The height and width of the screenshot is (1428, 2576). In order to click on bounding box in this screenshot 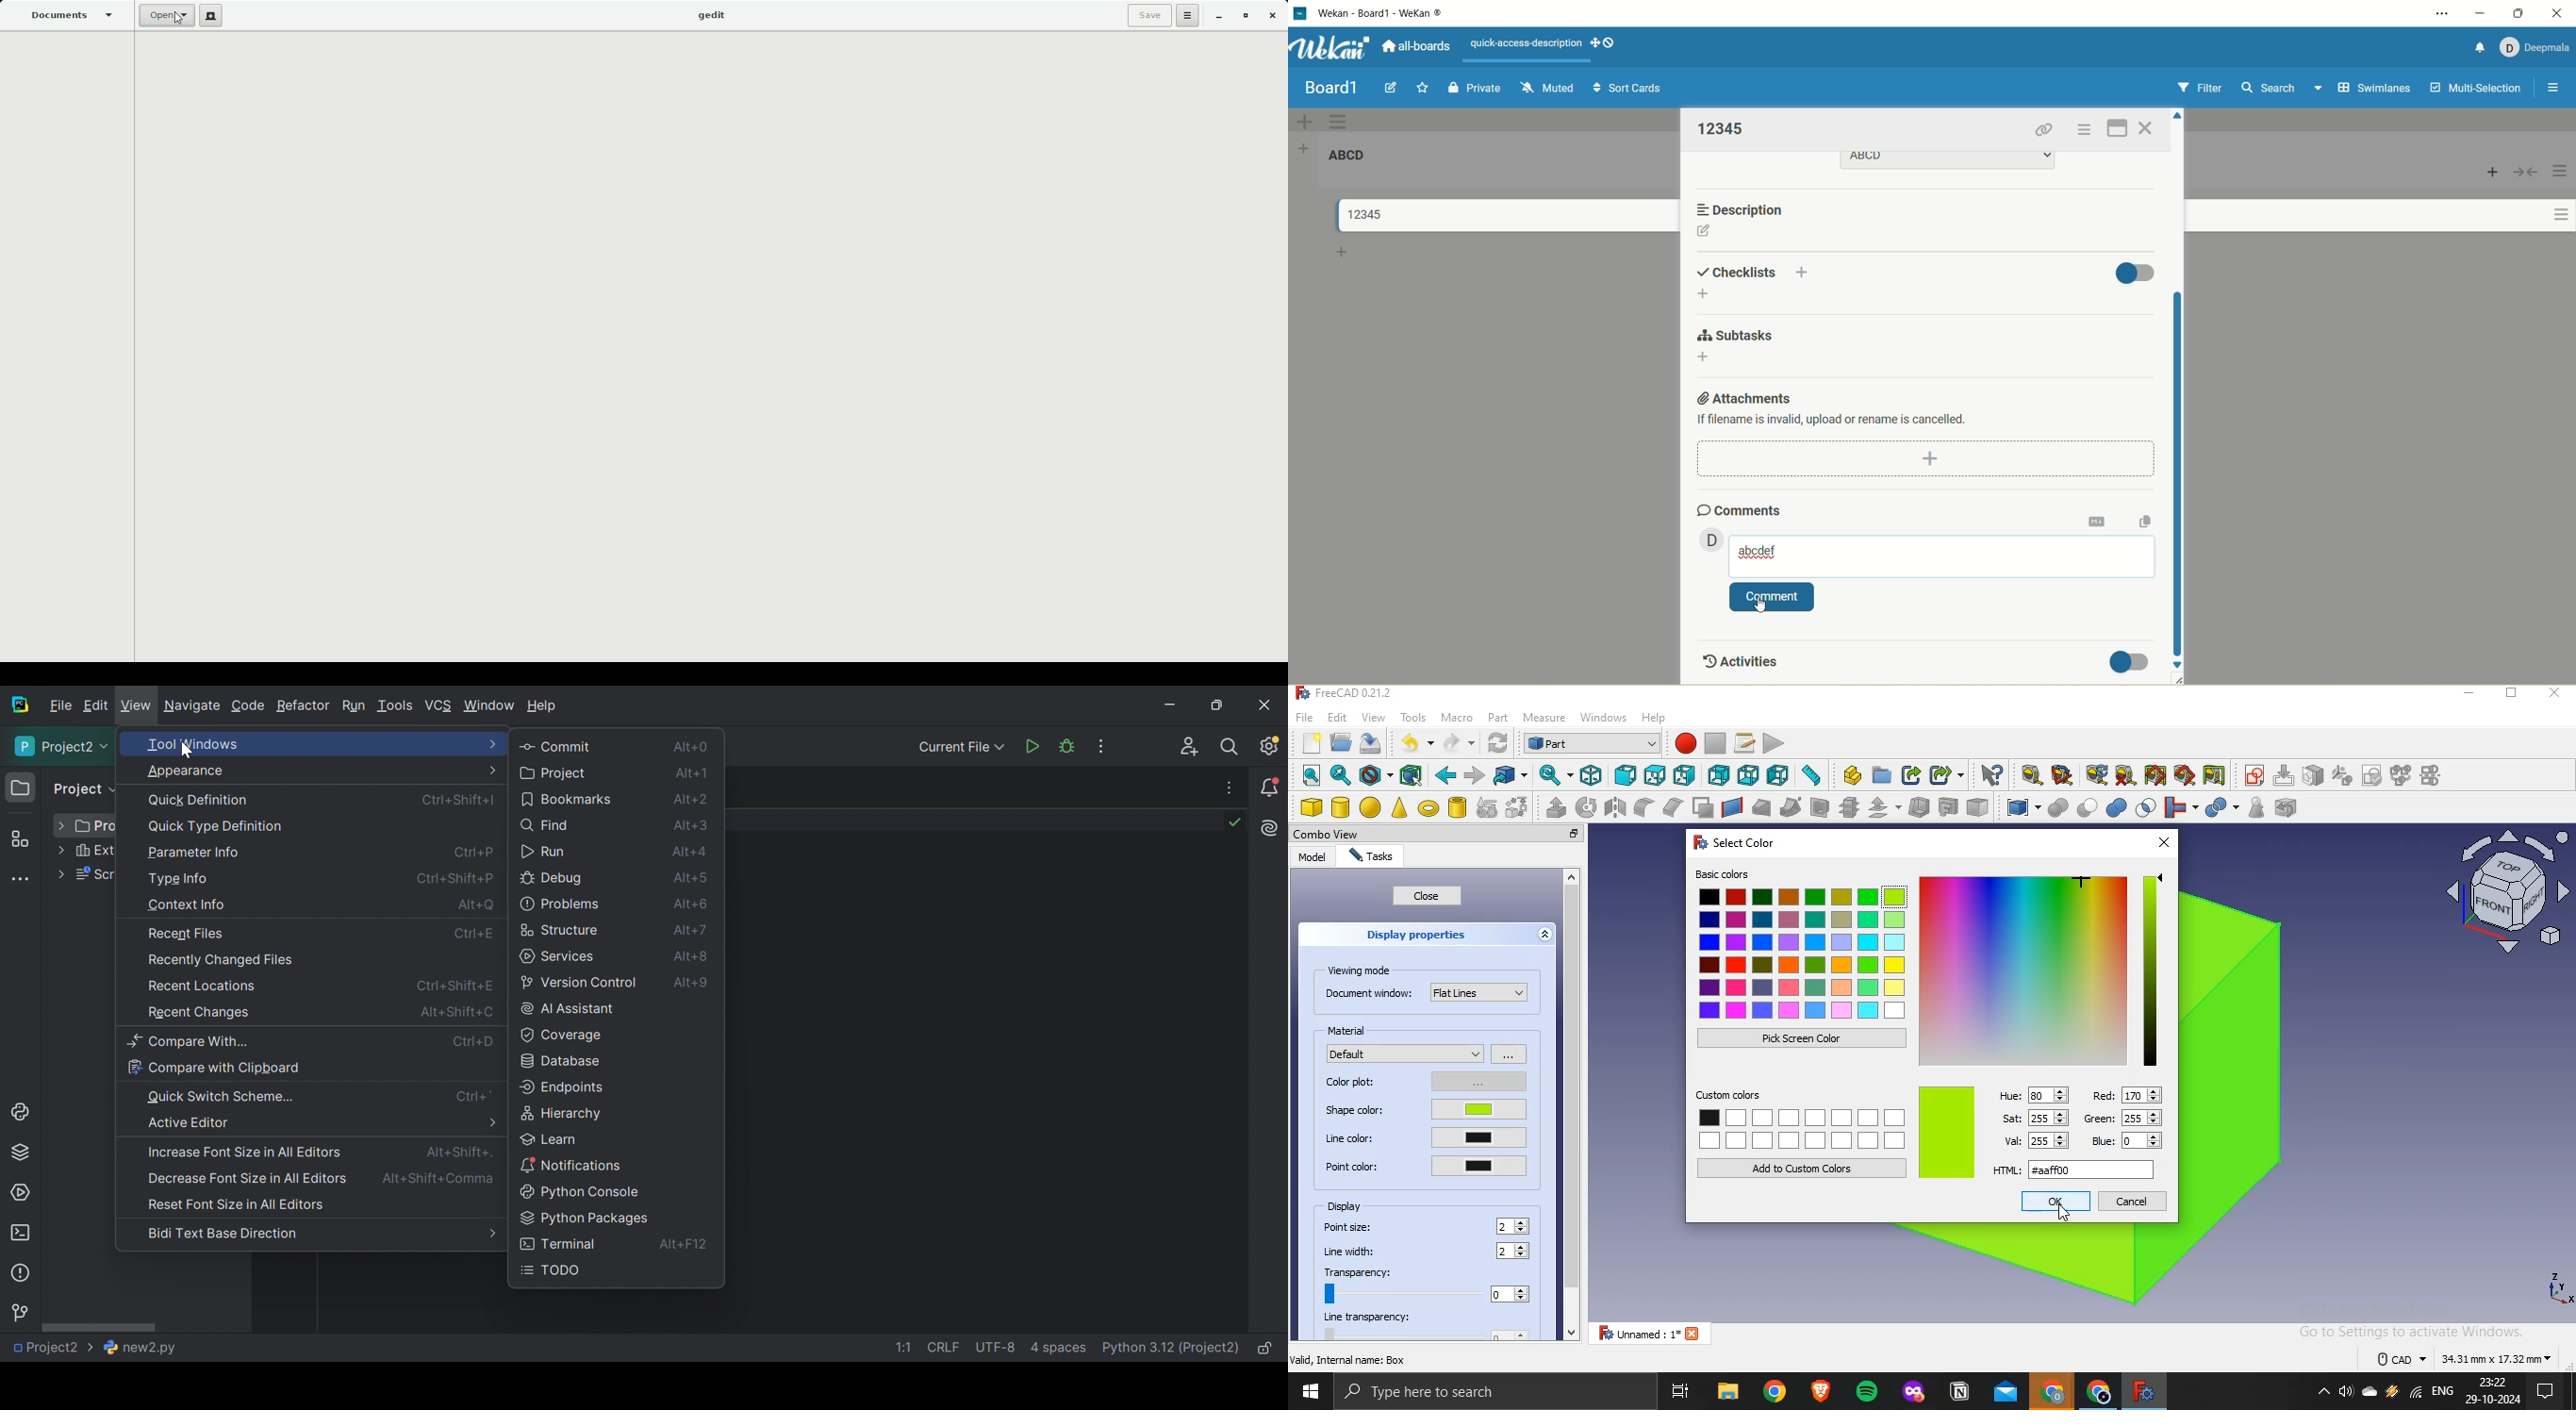, I will do `click(1412, 775)`.